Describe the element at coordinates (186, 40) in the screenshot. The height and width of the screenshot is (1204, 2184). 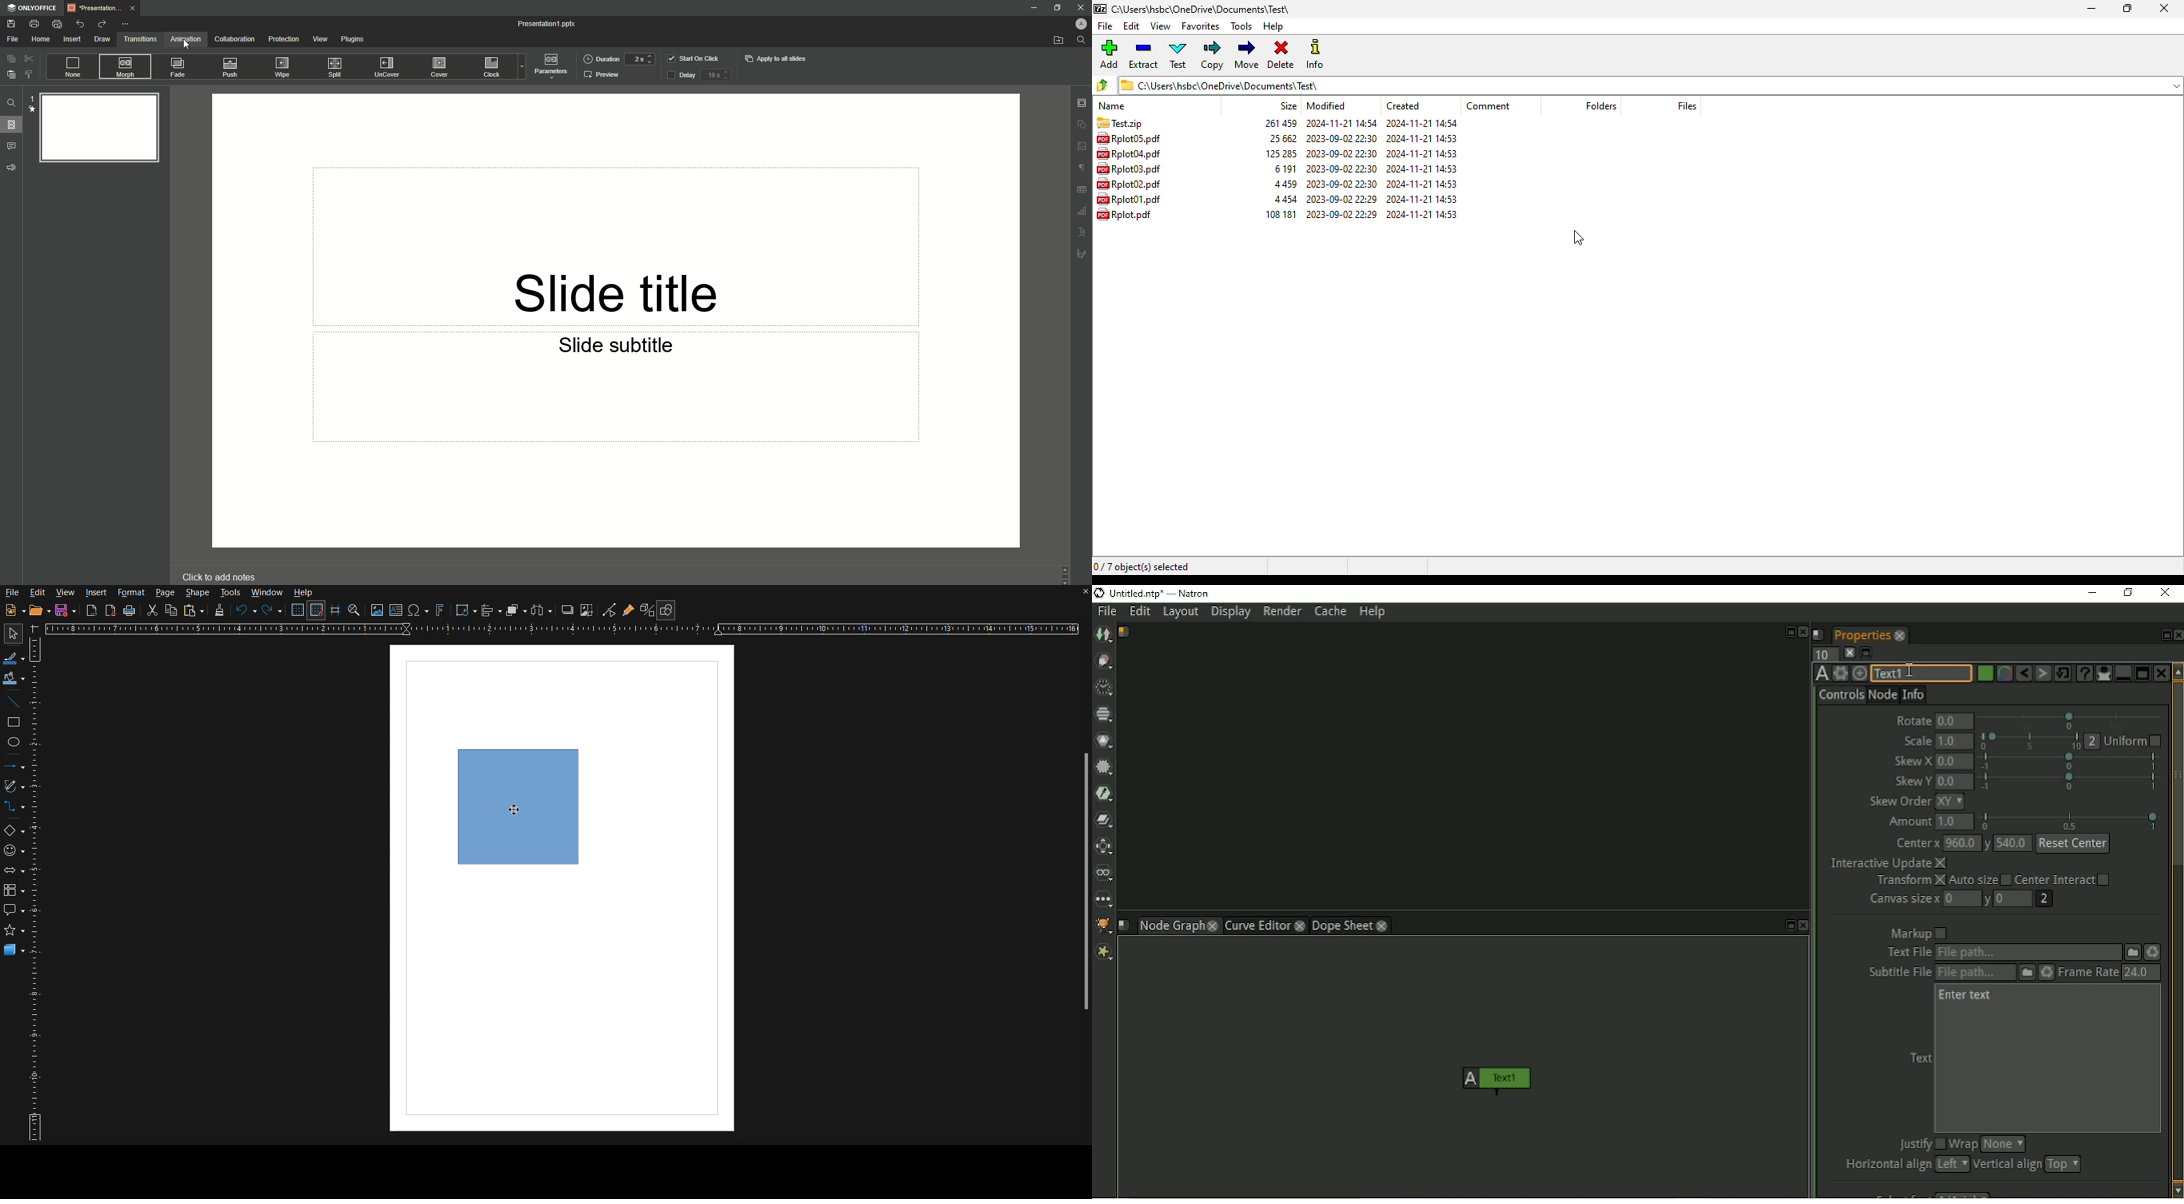
I see `Animation` at that location.